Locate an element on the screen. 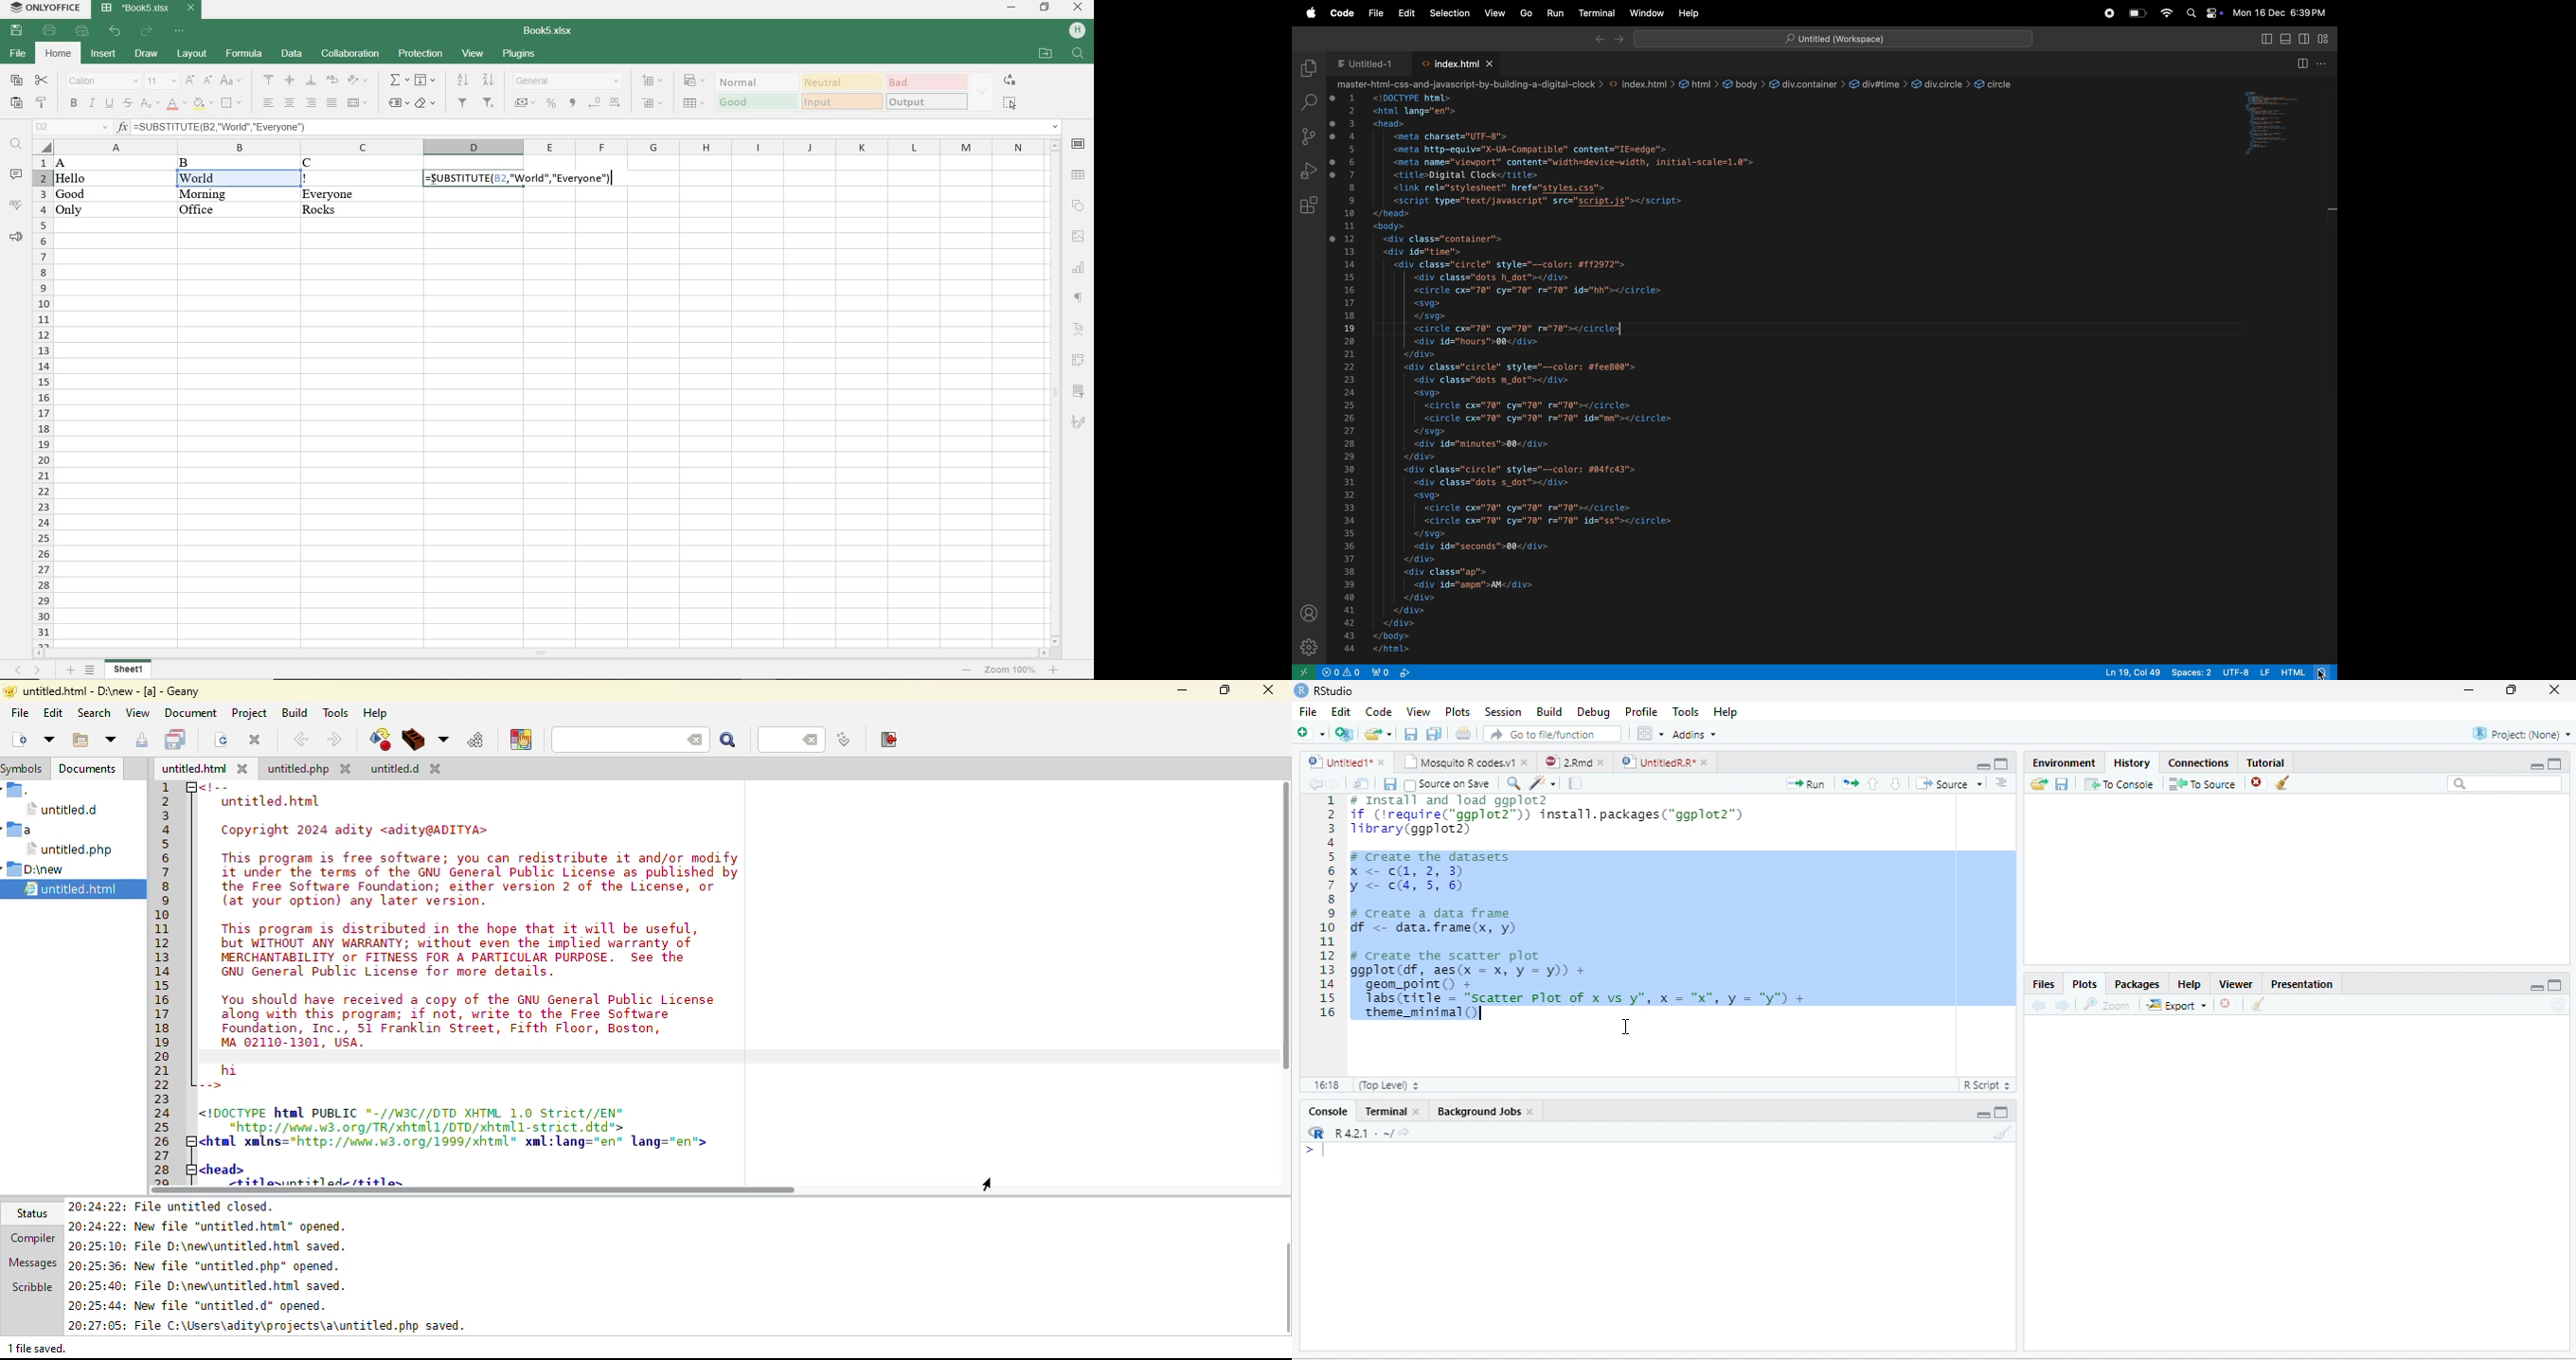 This screenshot has height=1372, width=2576. Help is located at coordinates (1727, 711).